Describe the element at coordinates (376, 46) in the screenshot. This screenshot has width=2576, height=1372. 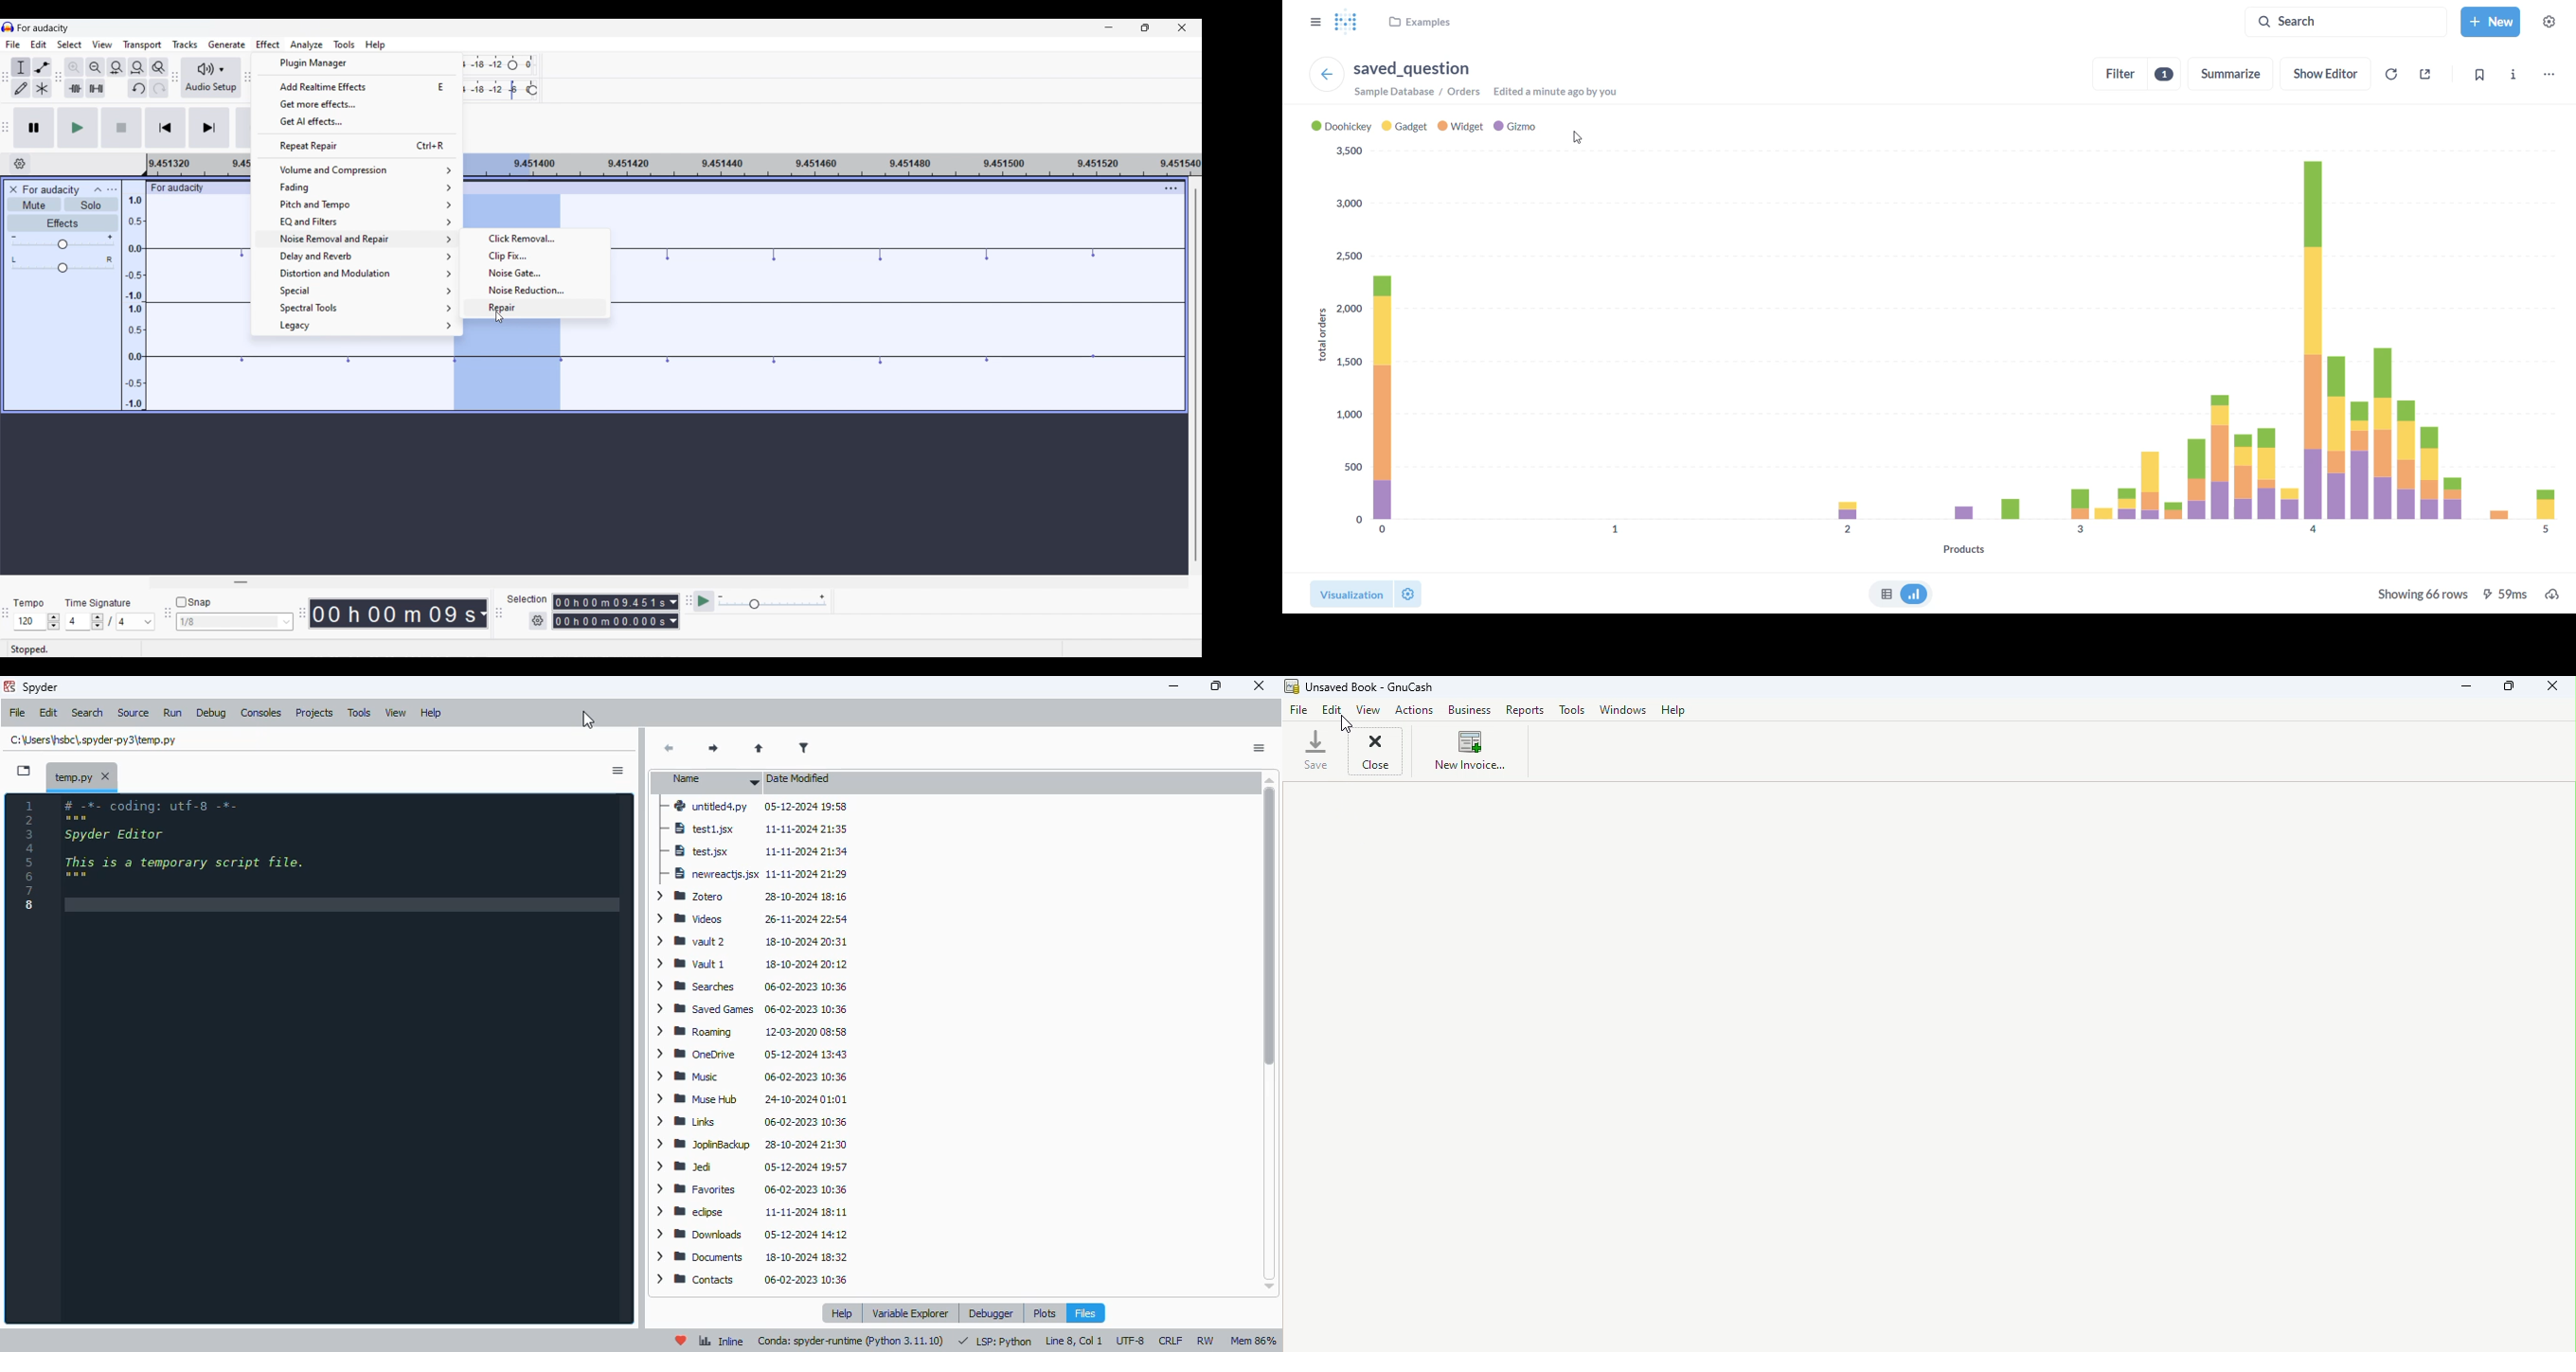
I see `Help menu` at that location.